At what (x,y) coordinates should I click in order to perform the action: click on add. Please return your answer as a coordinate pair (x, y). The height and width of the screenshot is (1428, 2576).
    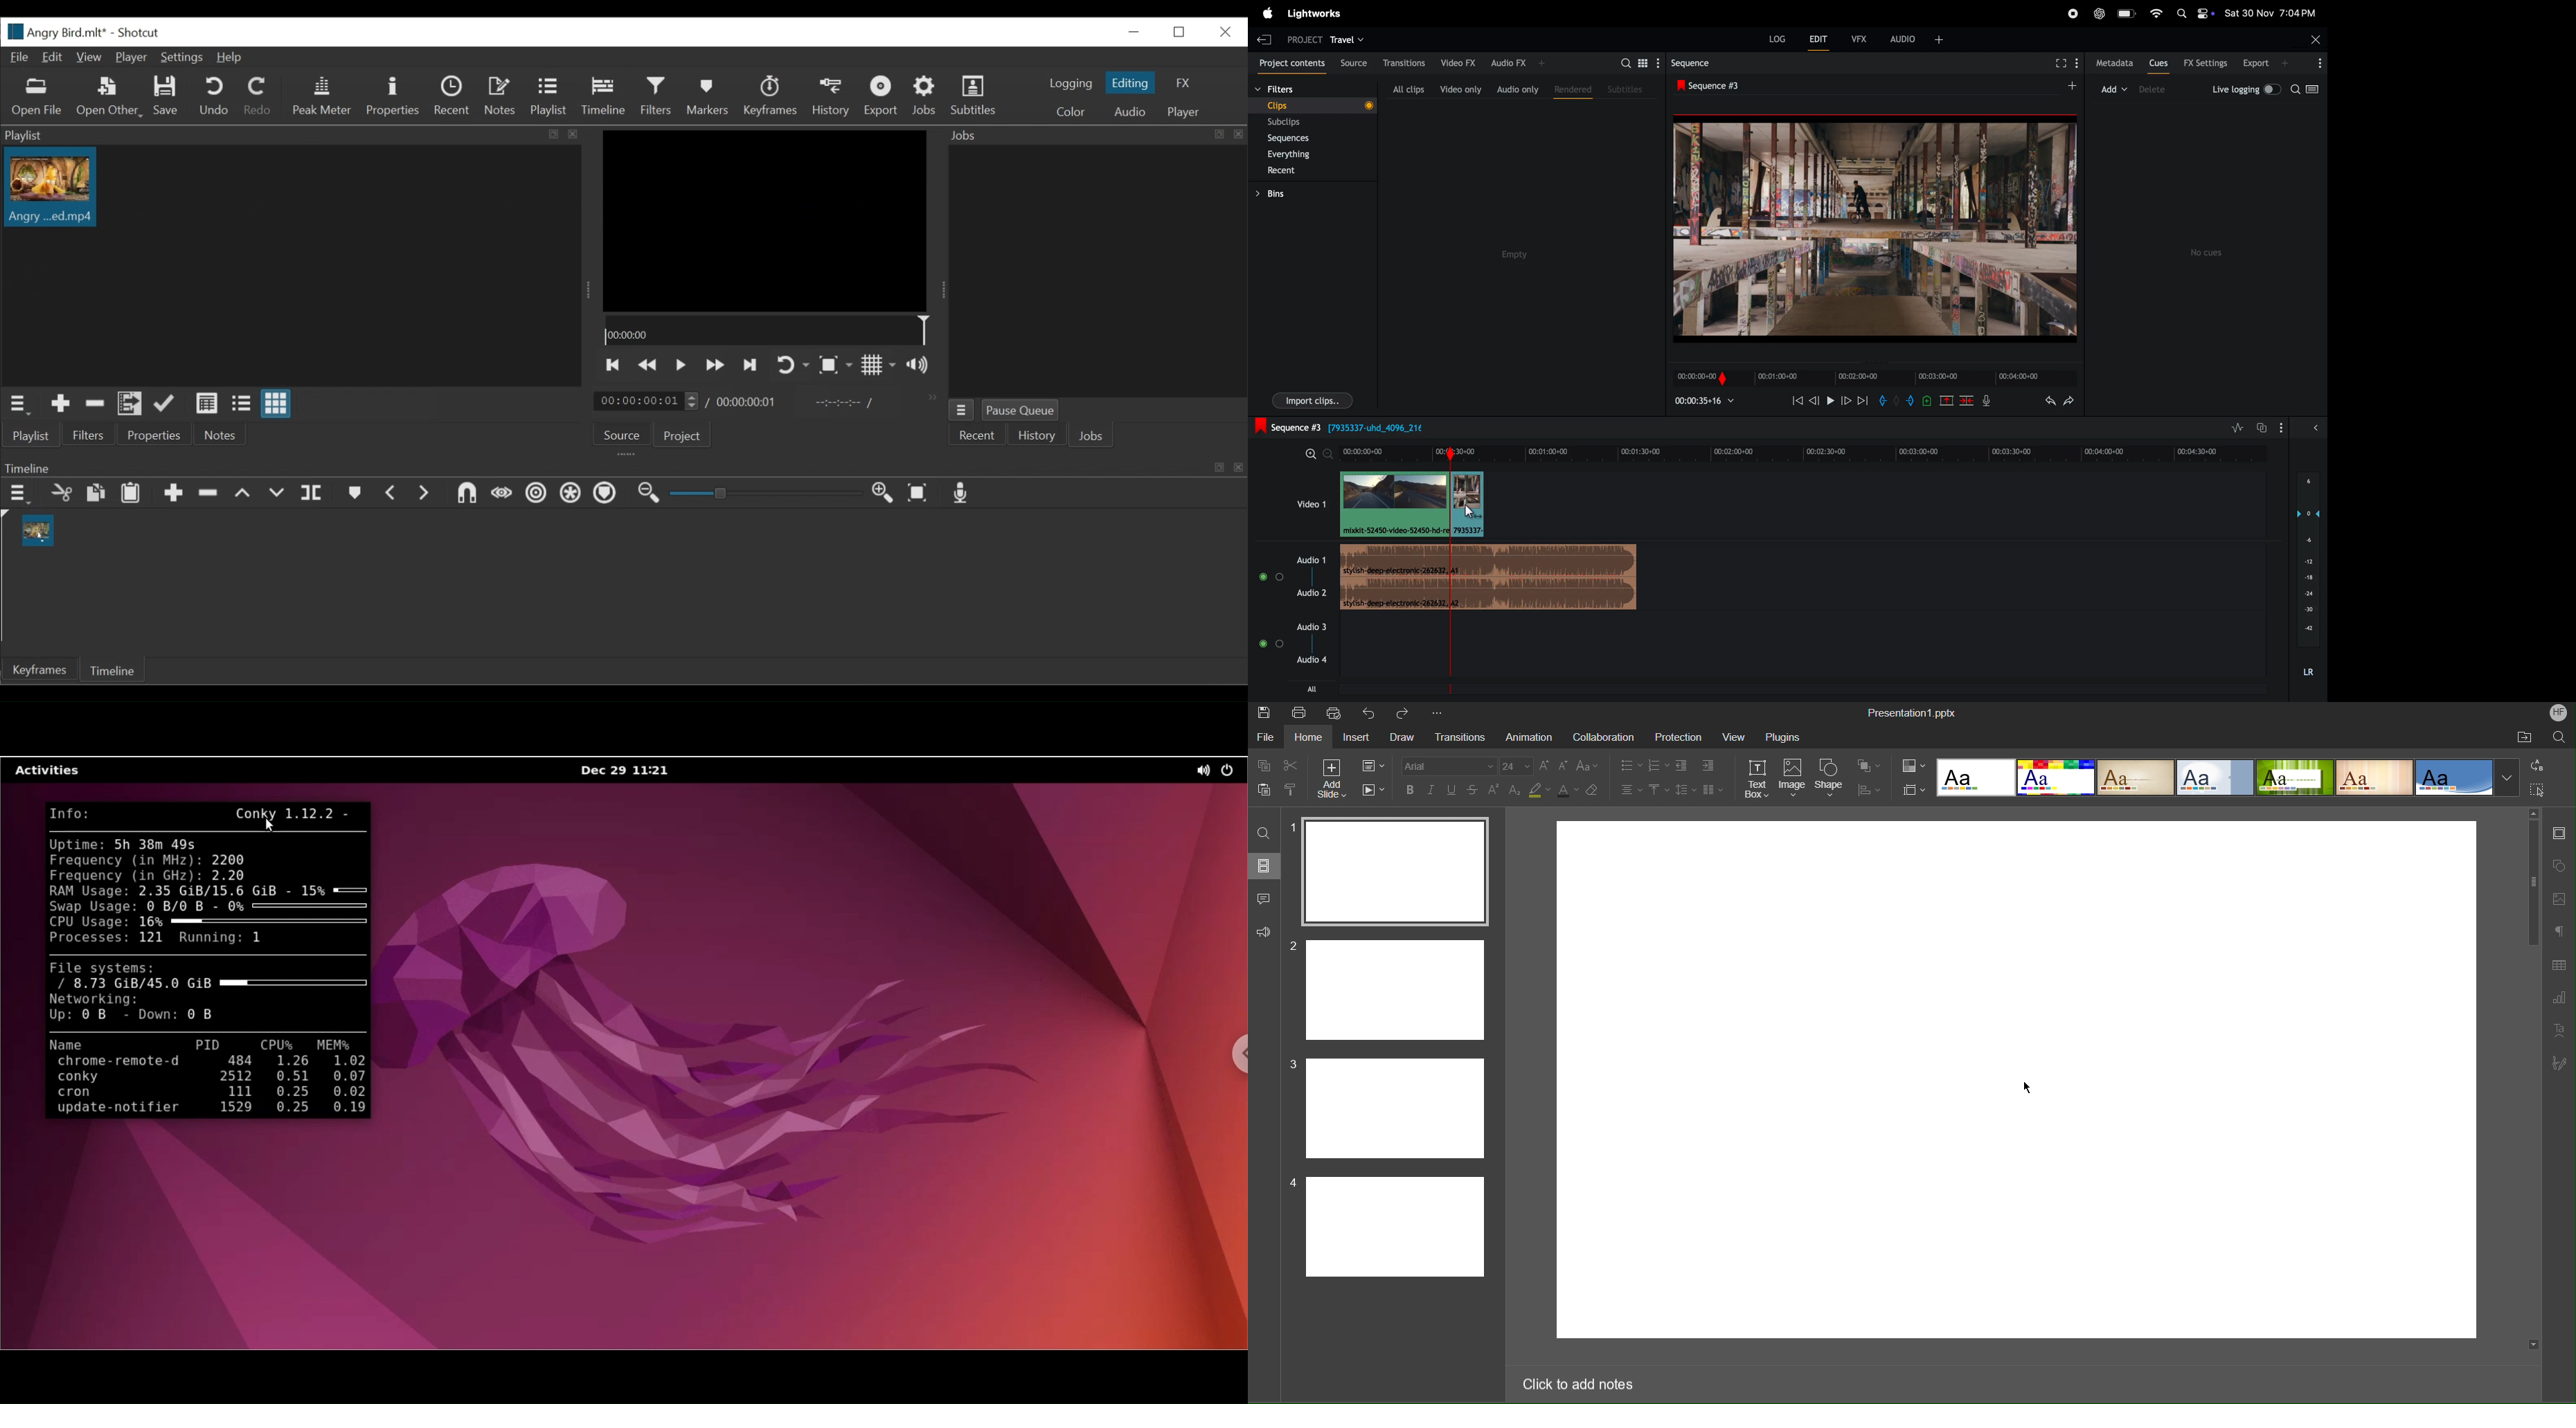
    Looking at the image, I should click on (2067, 86).